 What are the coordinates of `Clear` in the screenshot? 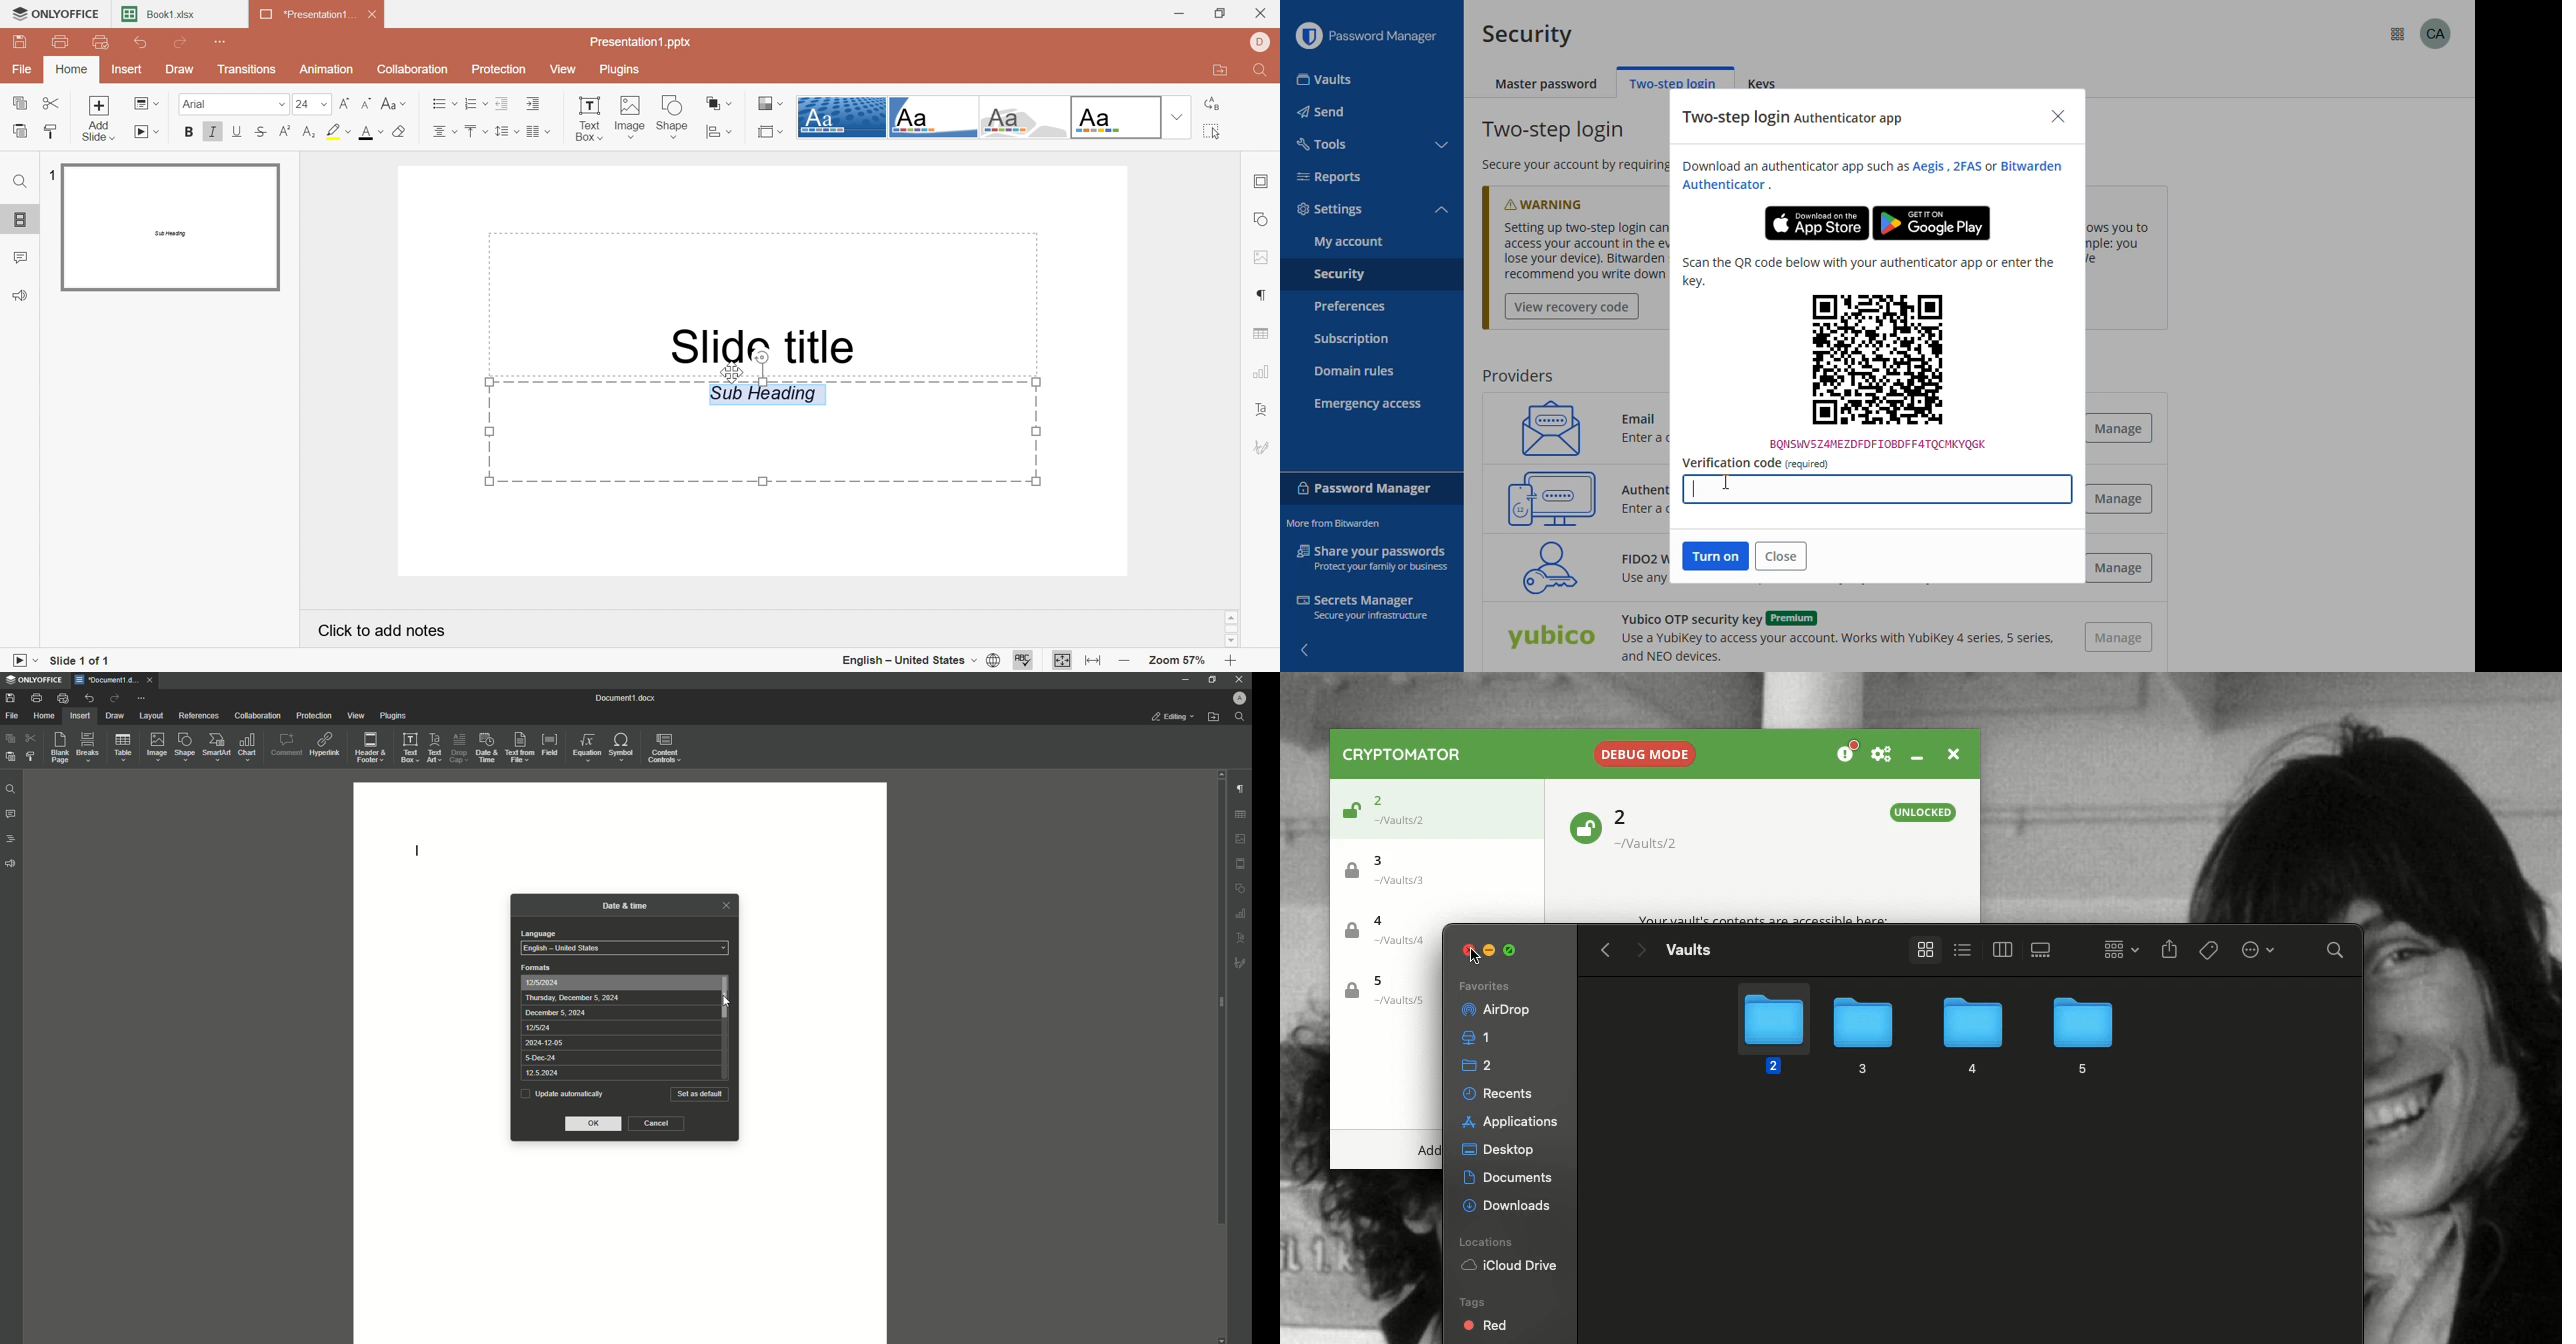 It's located at (400, 131).